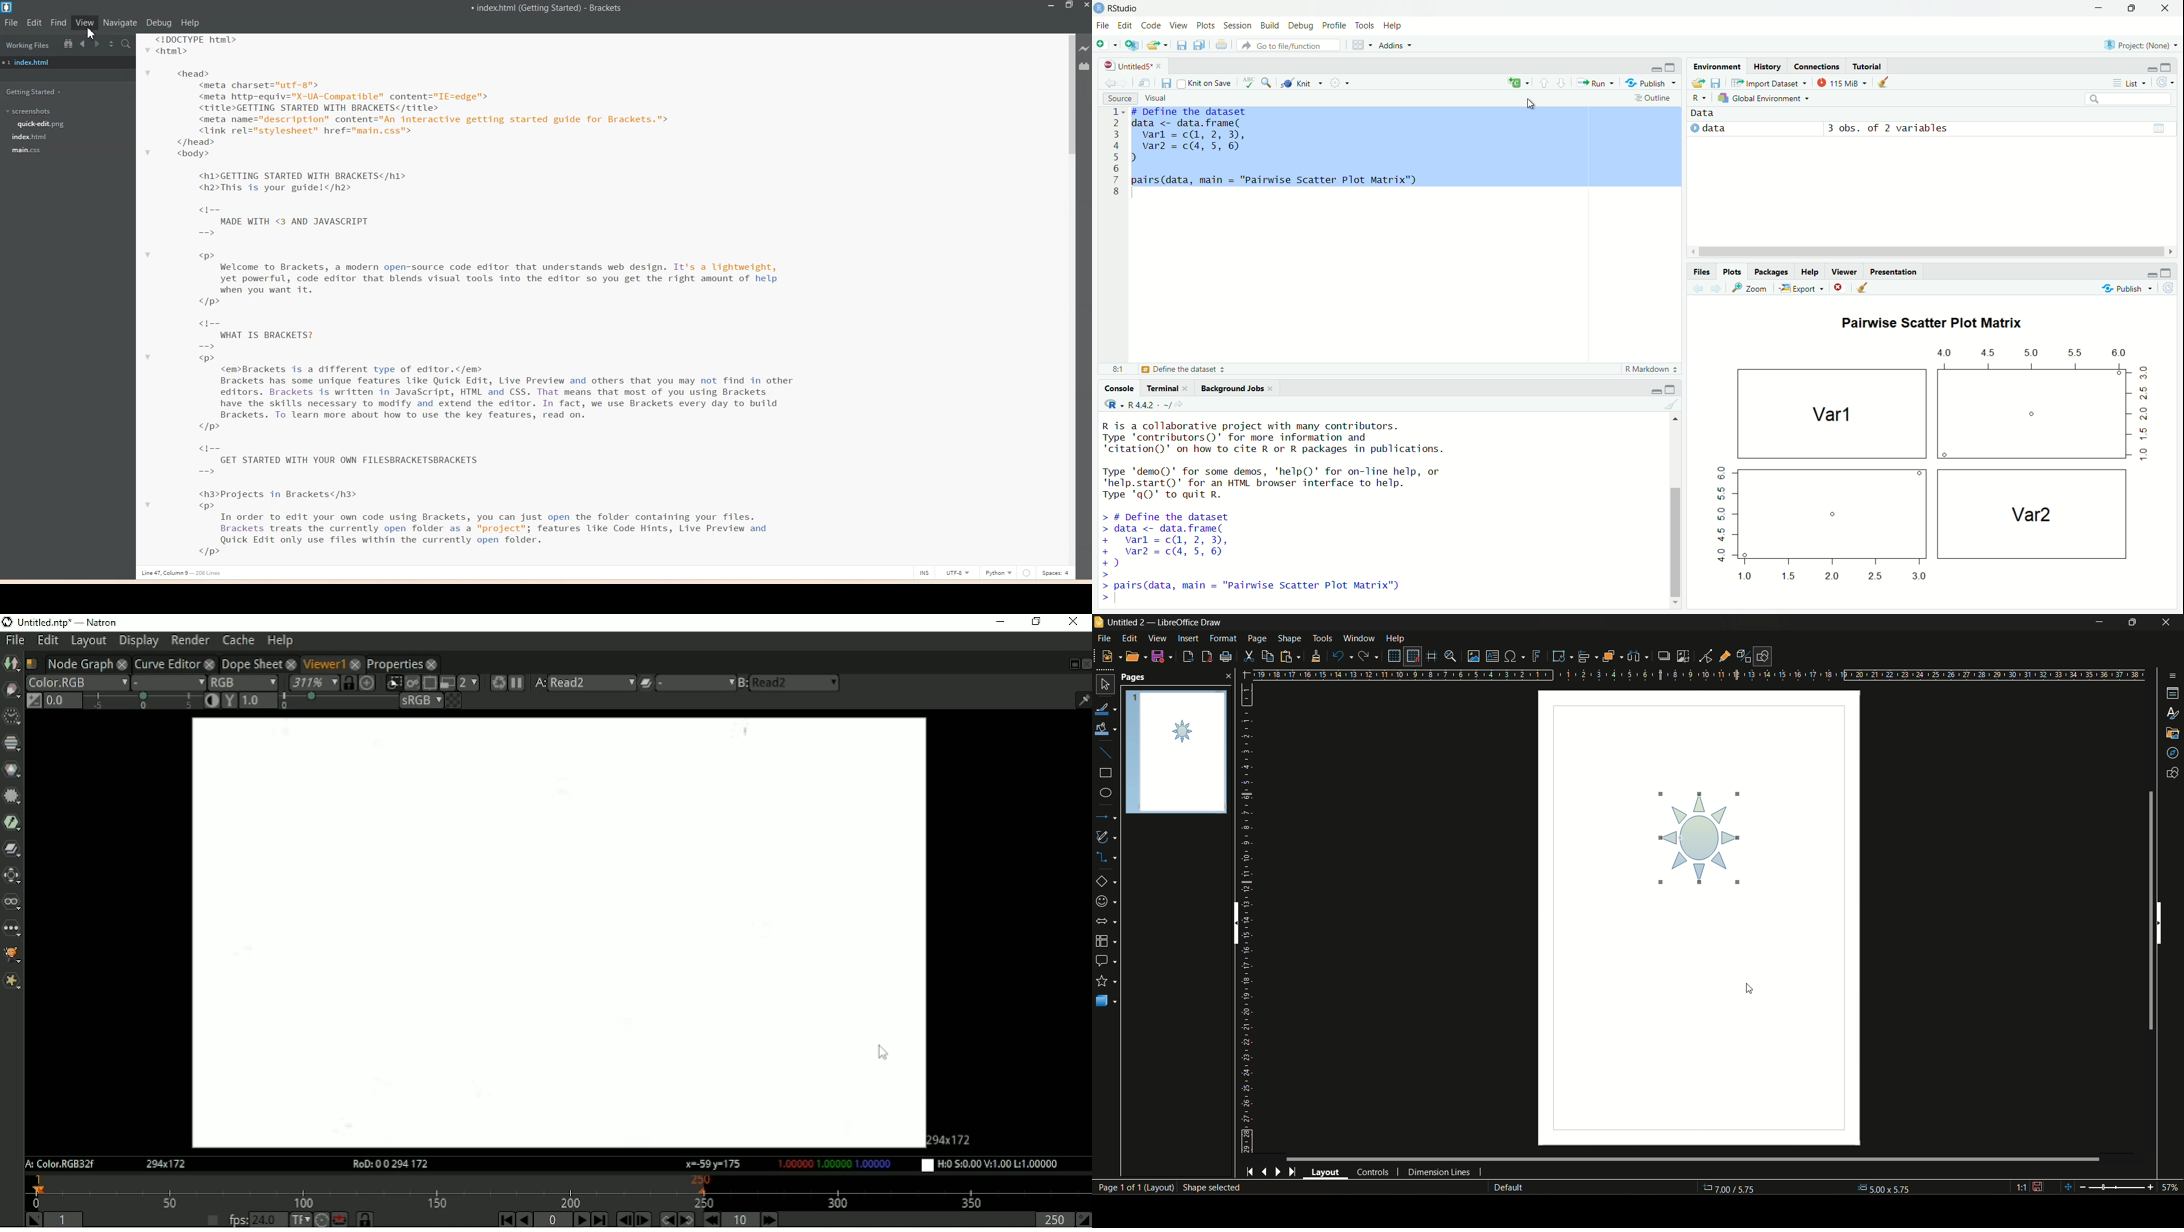  Describe the element at coordinates (2161, 127) in the screenshot. I see `Data/Table` at that location.